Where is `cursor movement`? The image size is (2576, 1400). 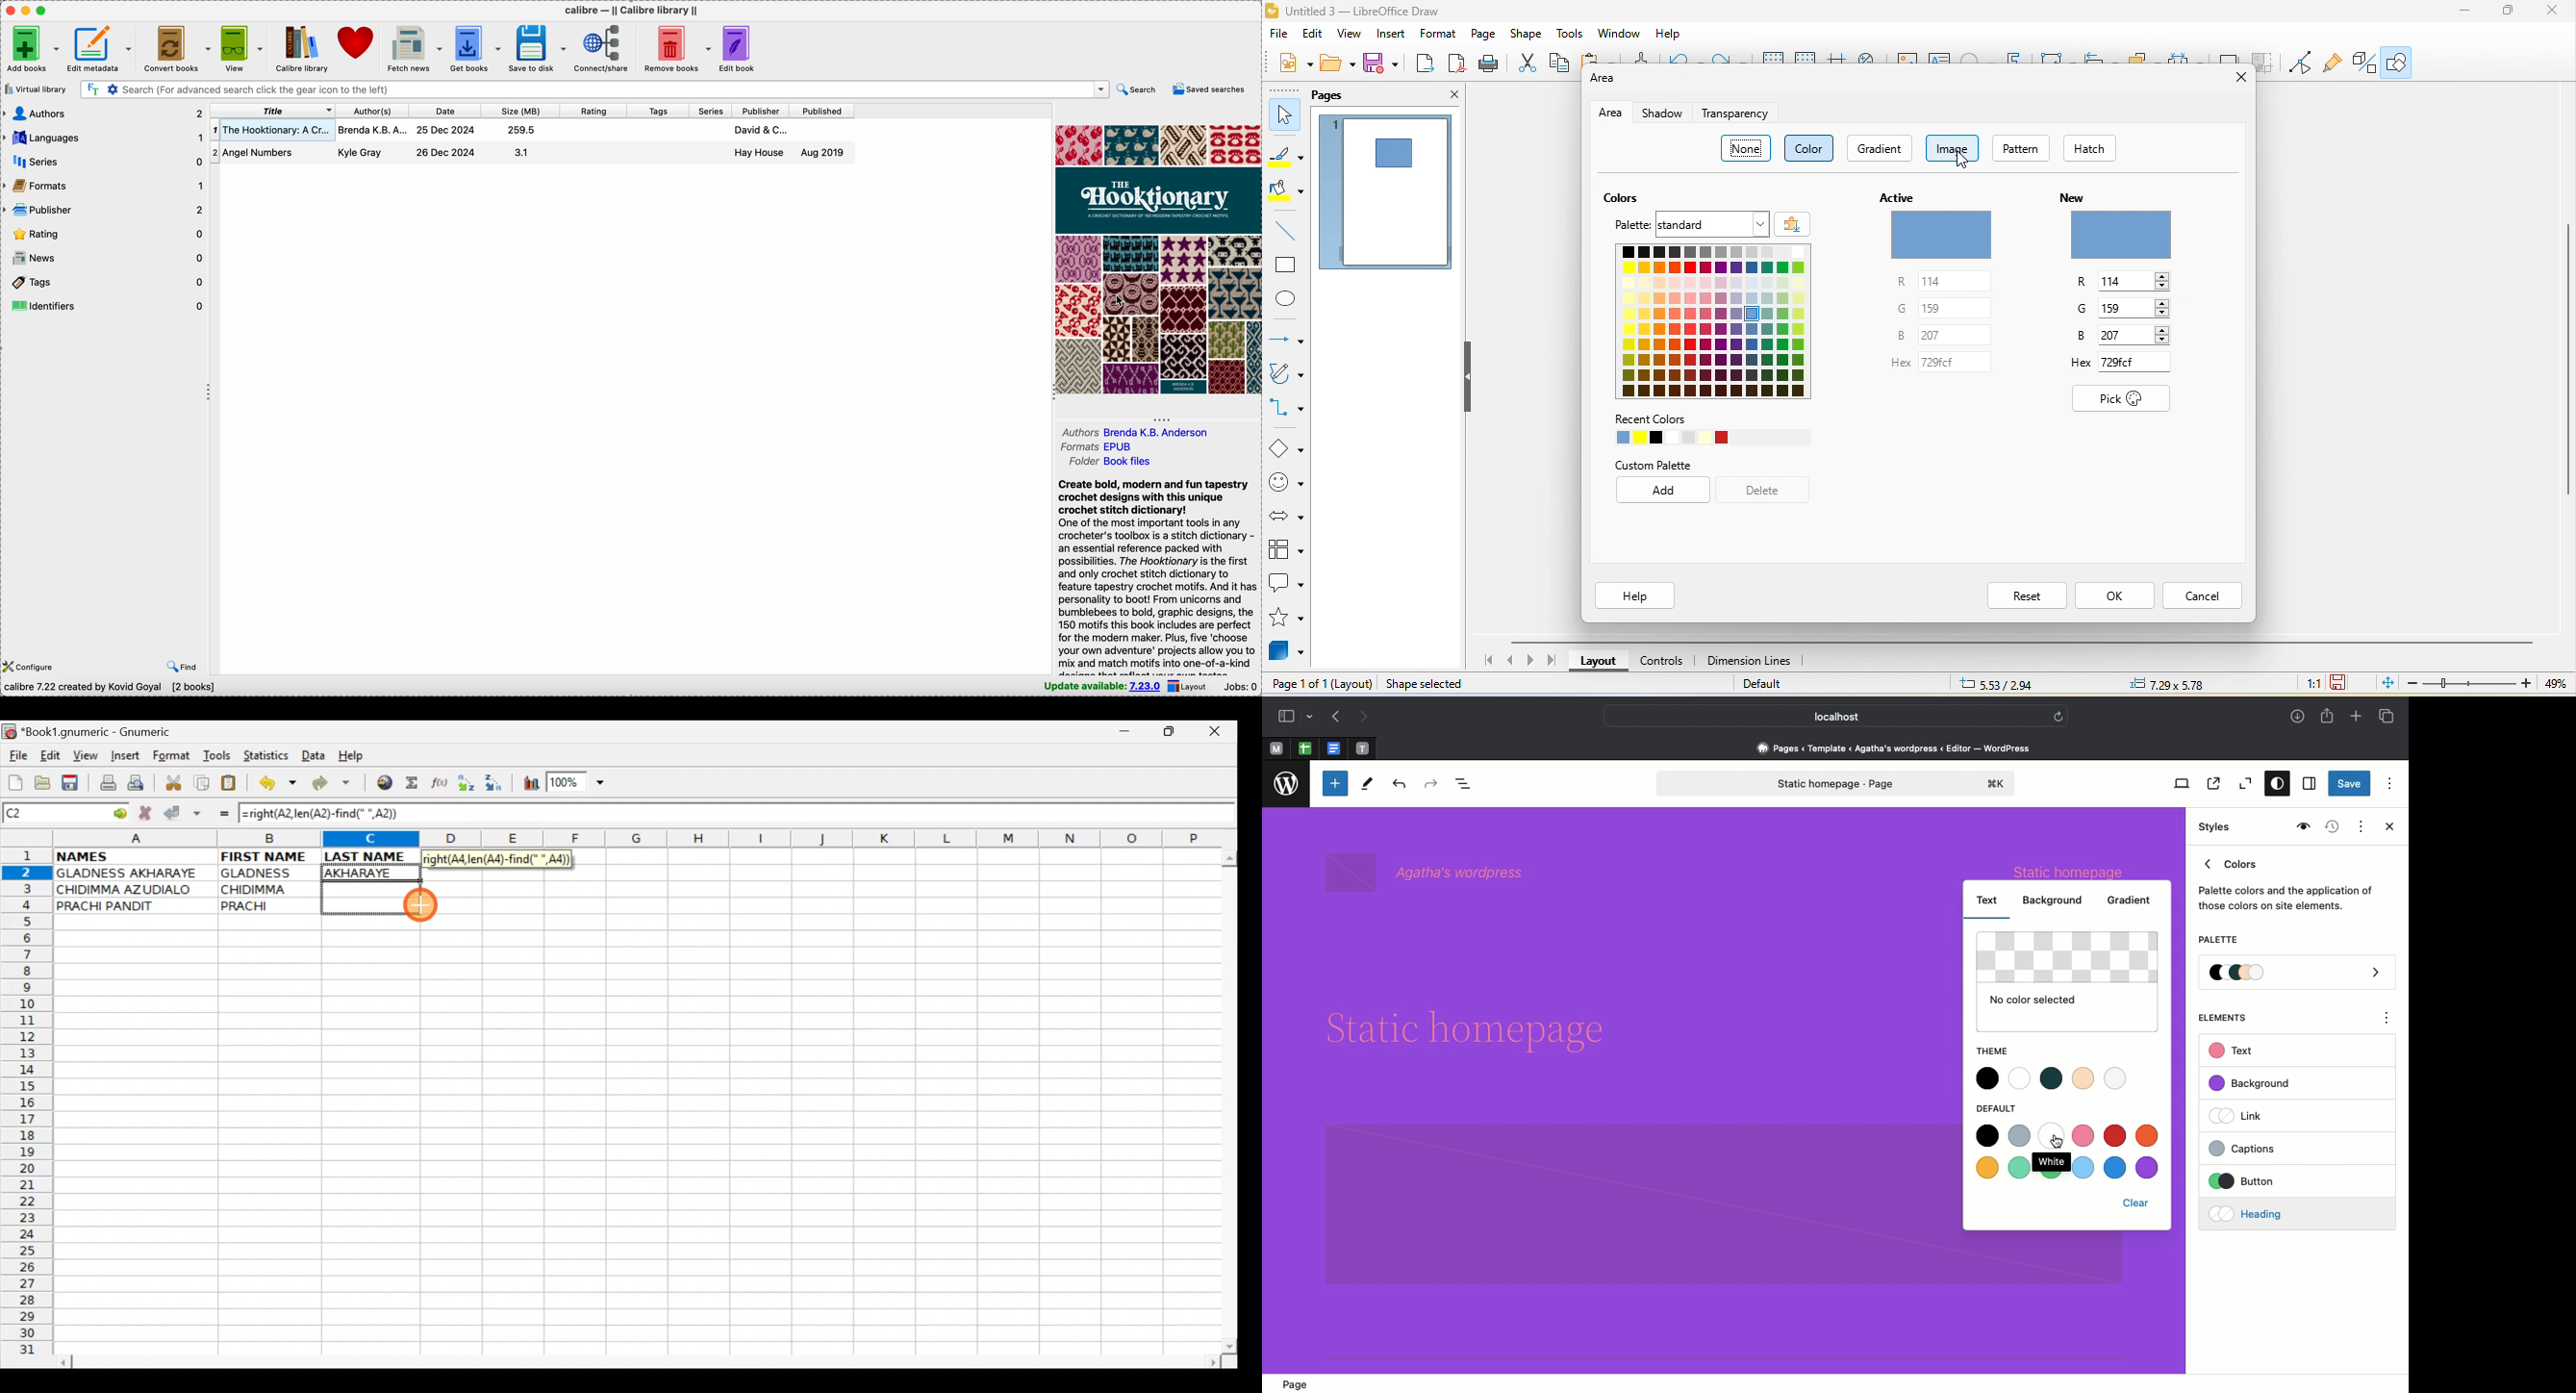 cursor movement is located at coordinates (1968, 165).